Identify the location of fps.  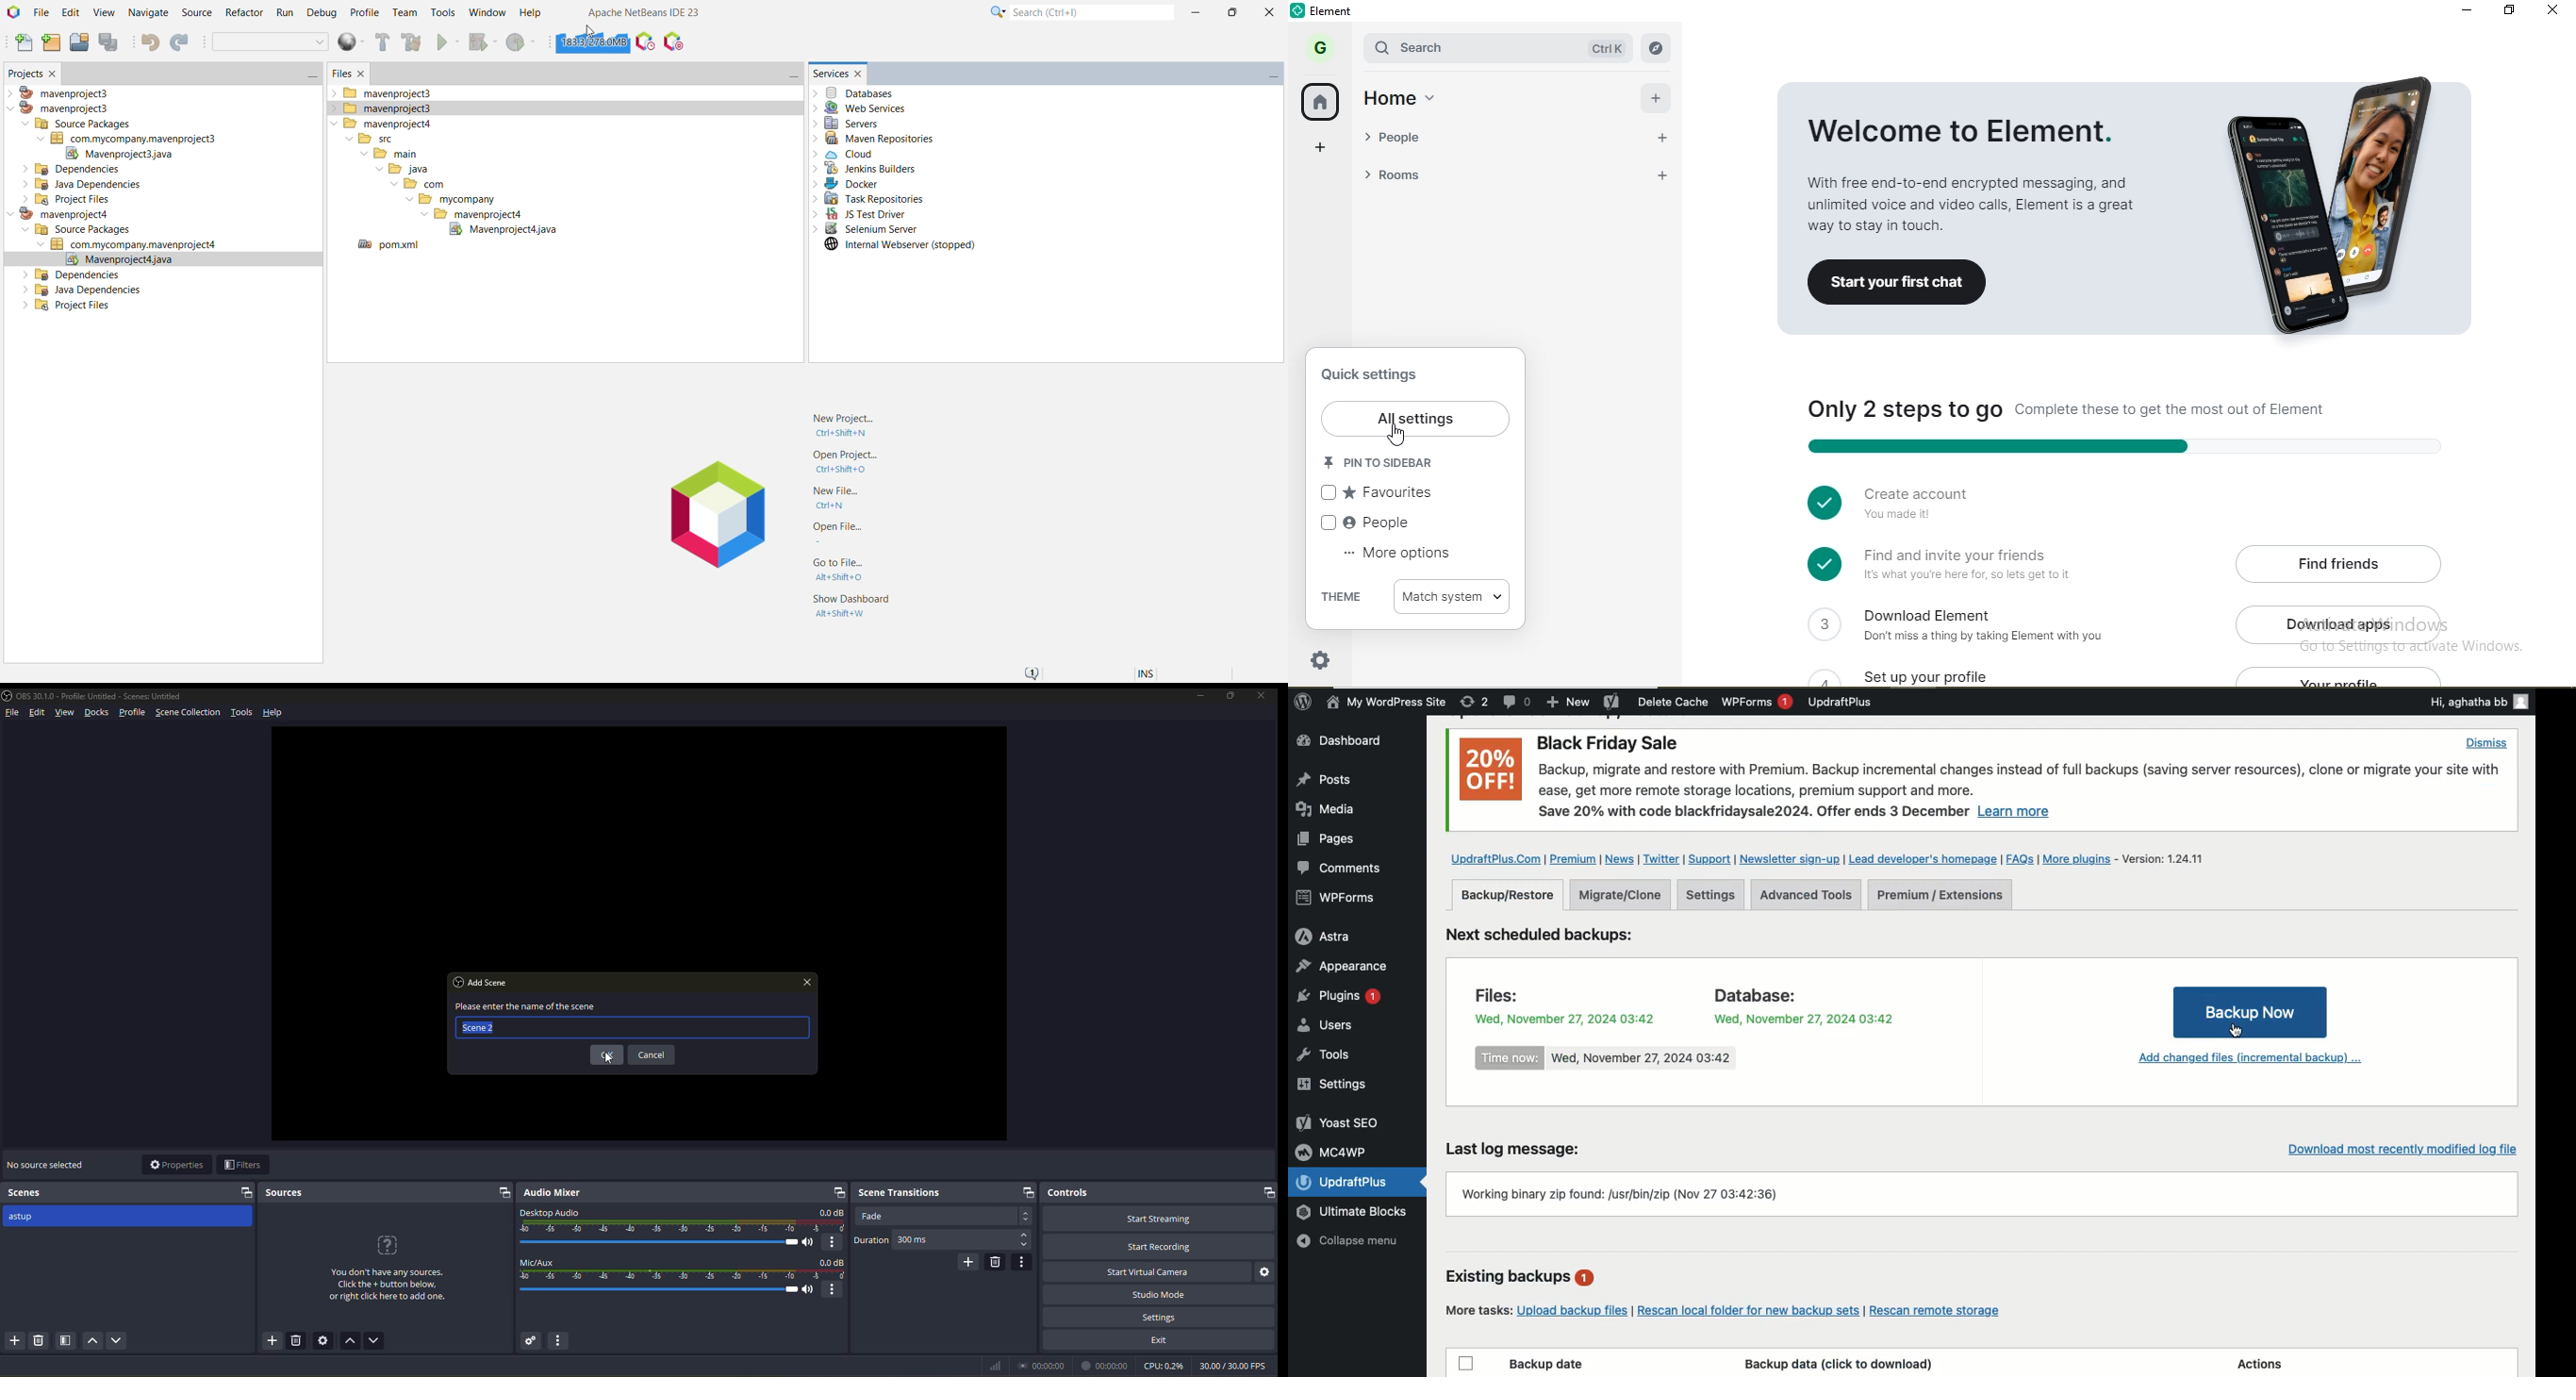
(1236, 1364).